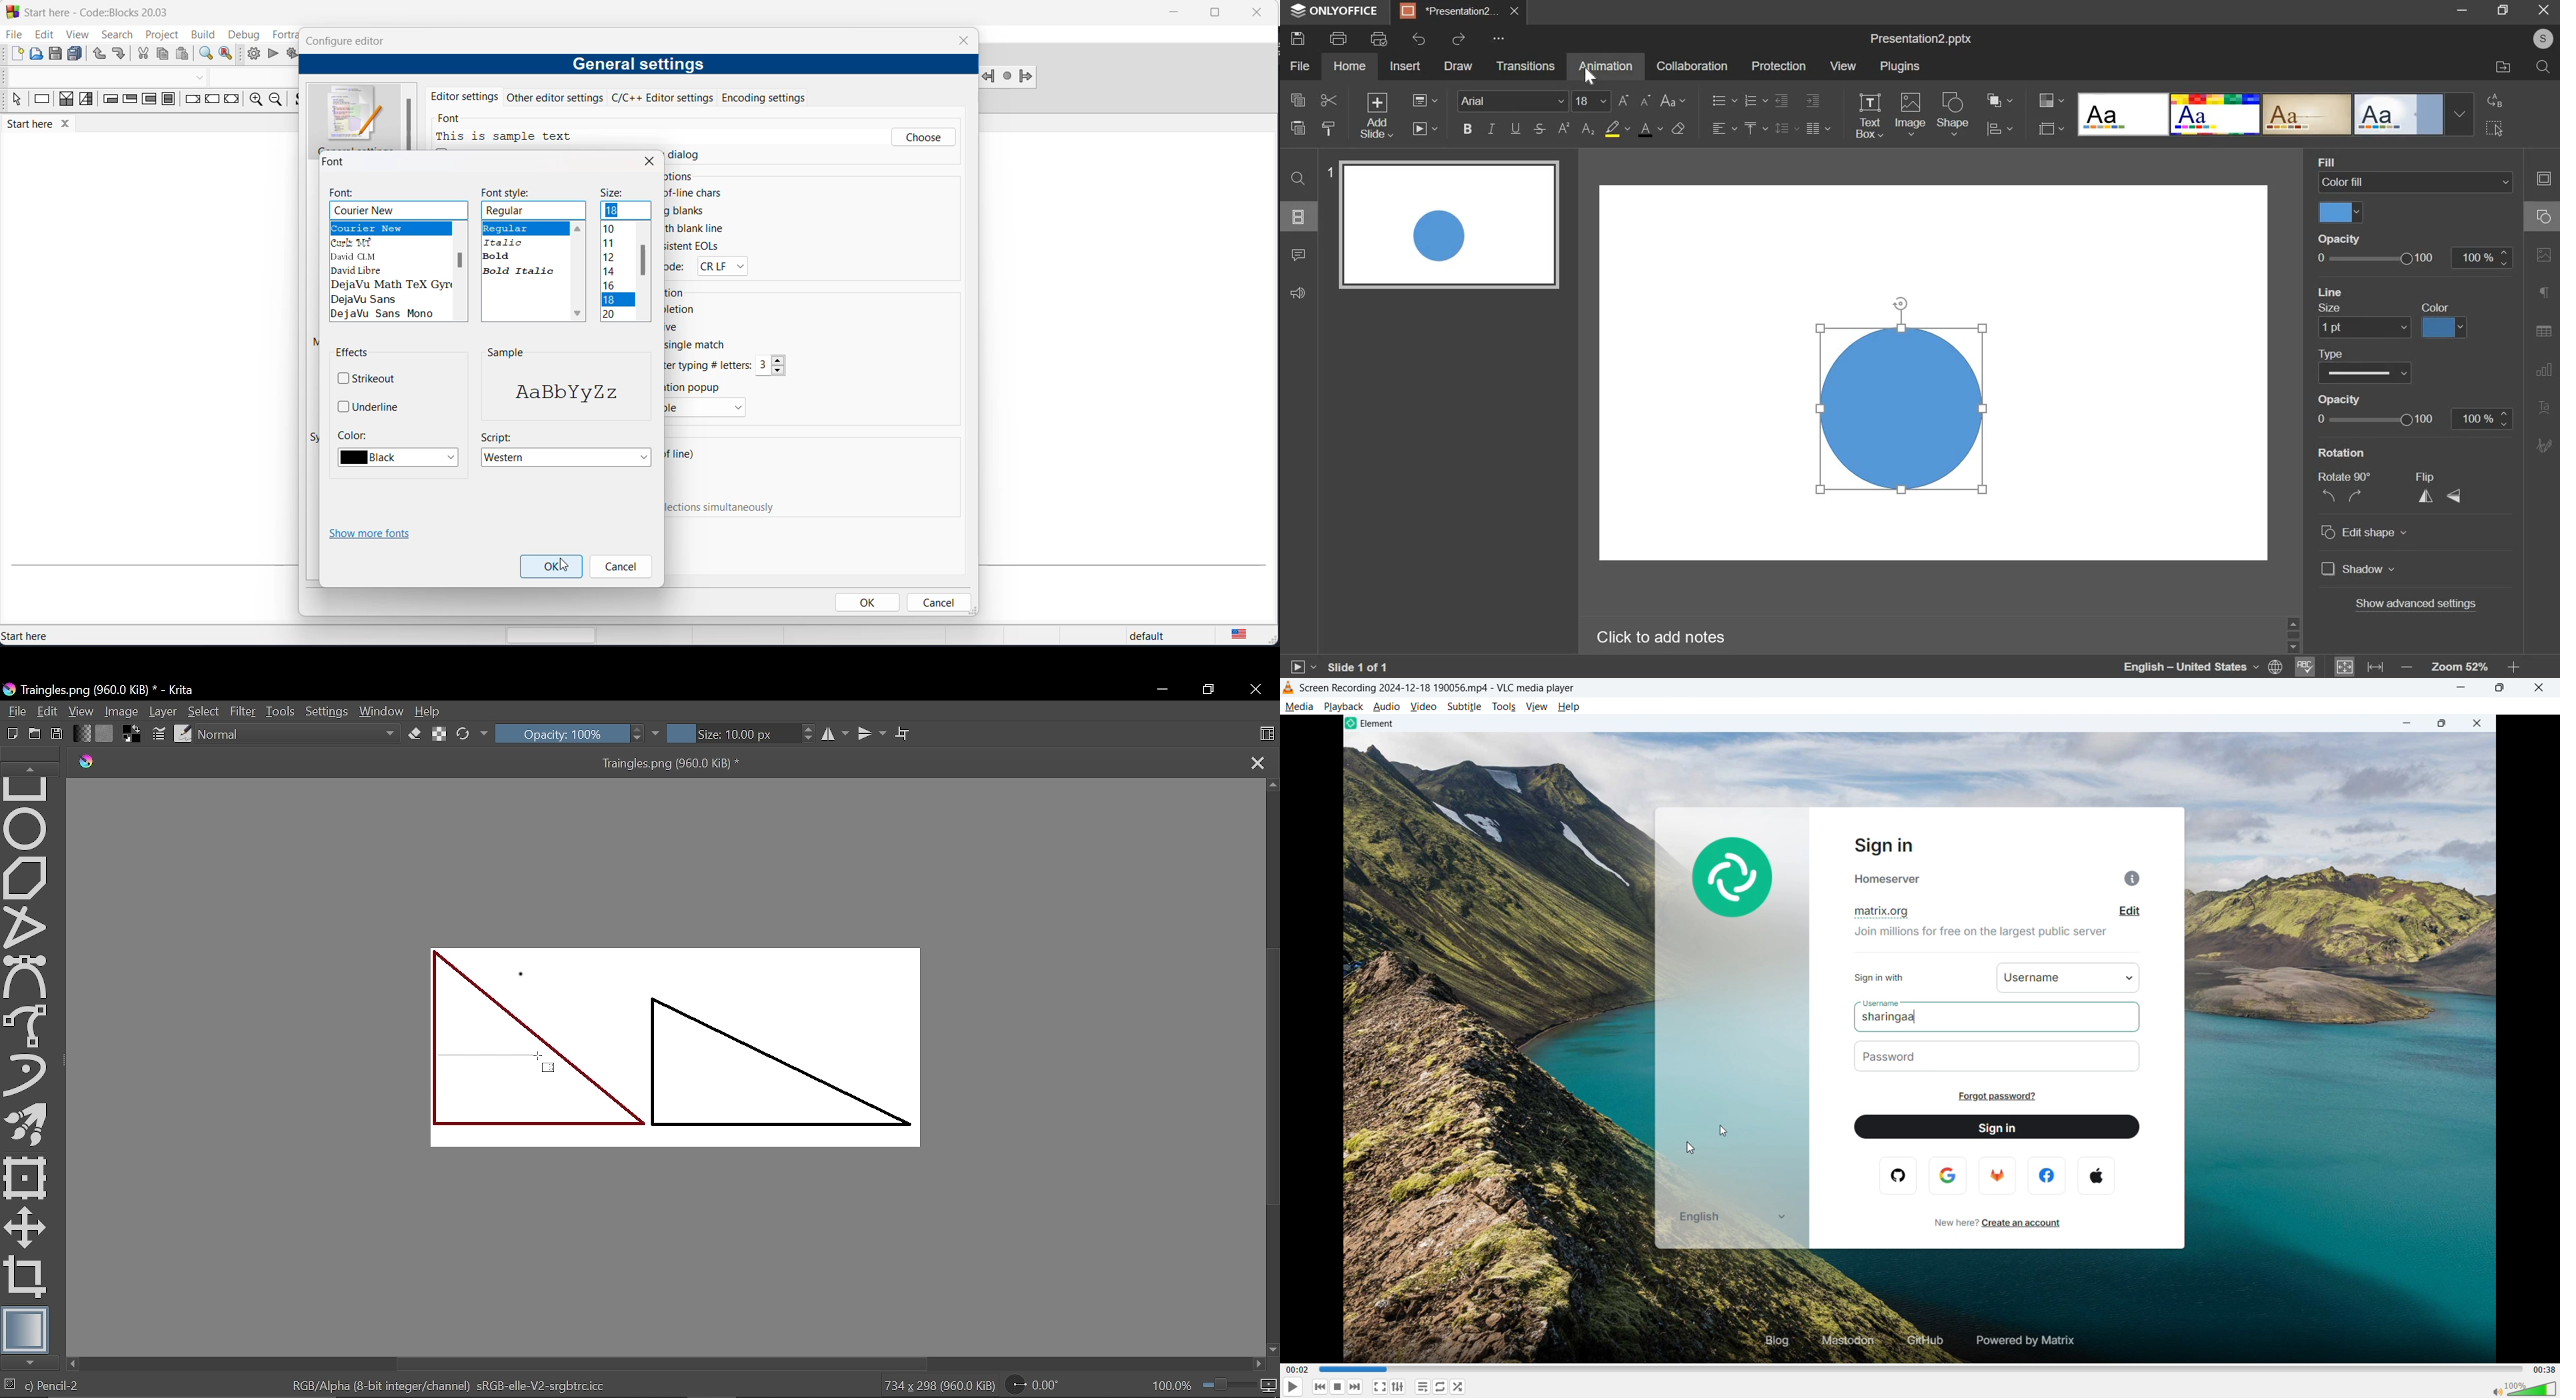 Image resolution: width=2576 pixels, height=1400 pixels. Describe the element at coordinates (1300, 217) in the screenshot. I see `slides` at that location.